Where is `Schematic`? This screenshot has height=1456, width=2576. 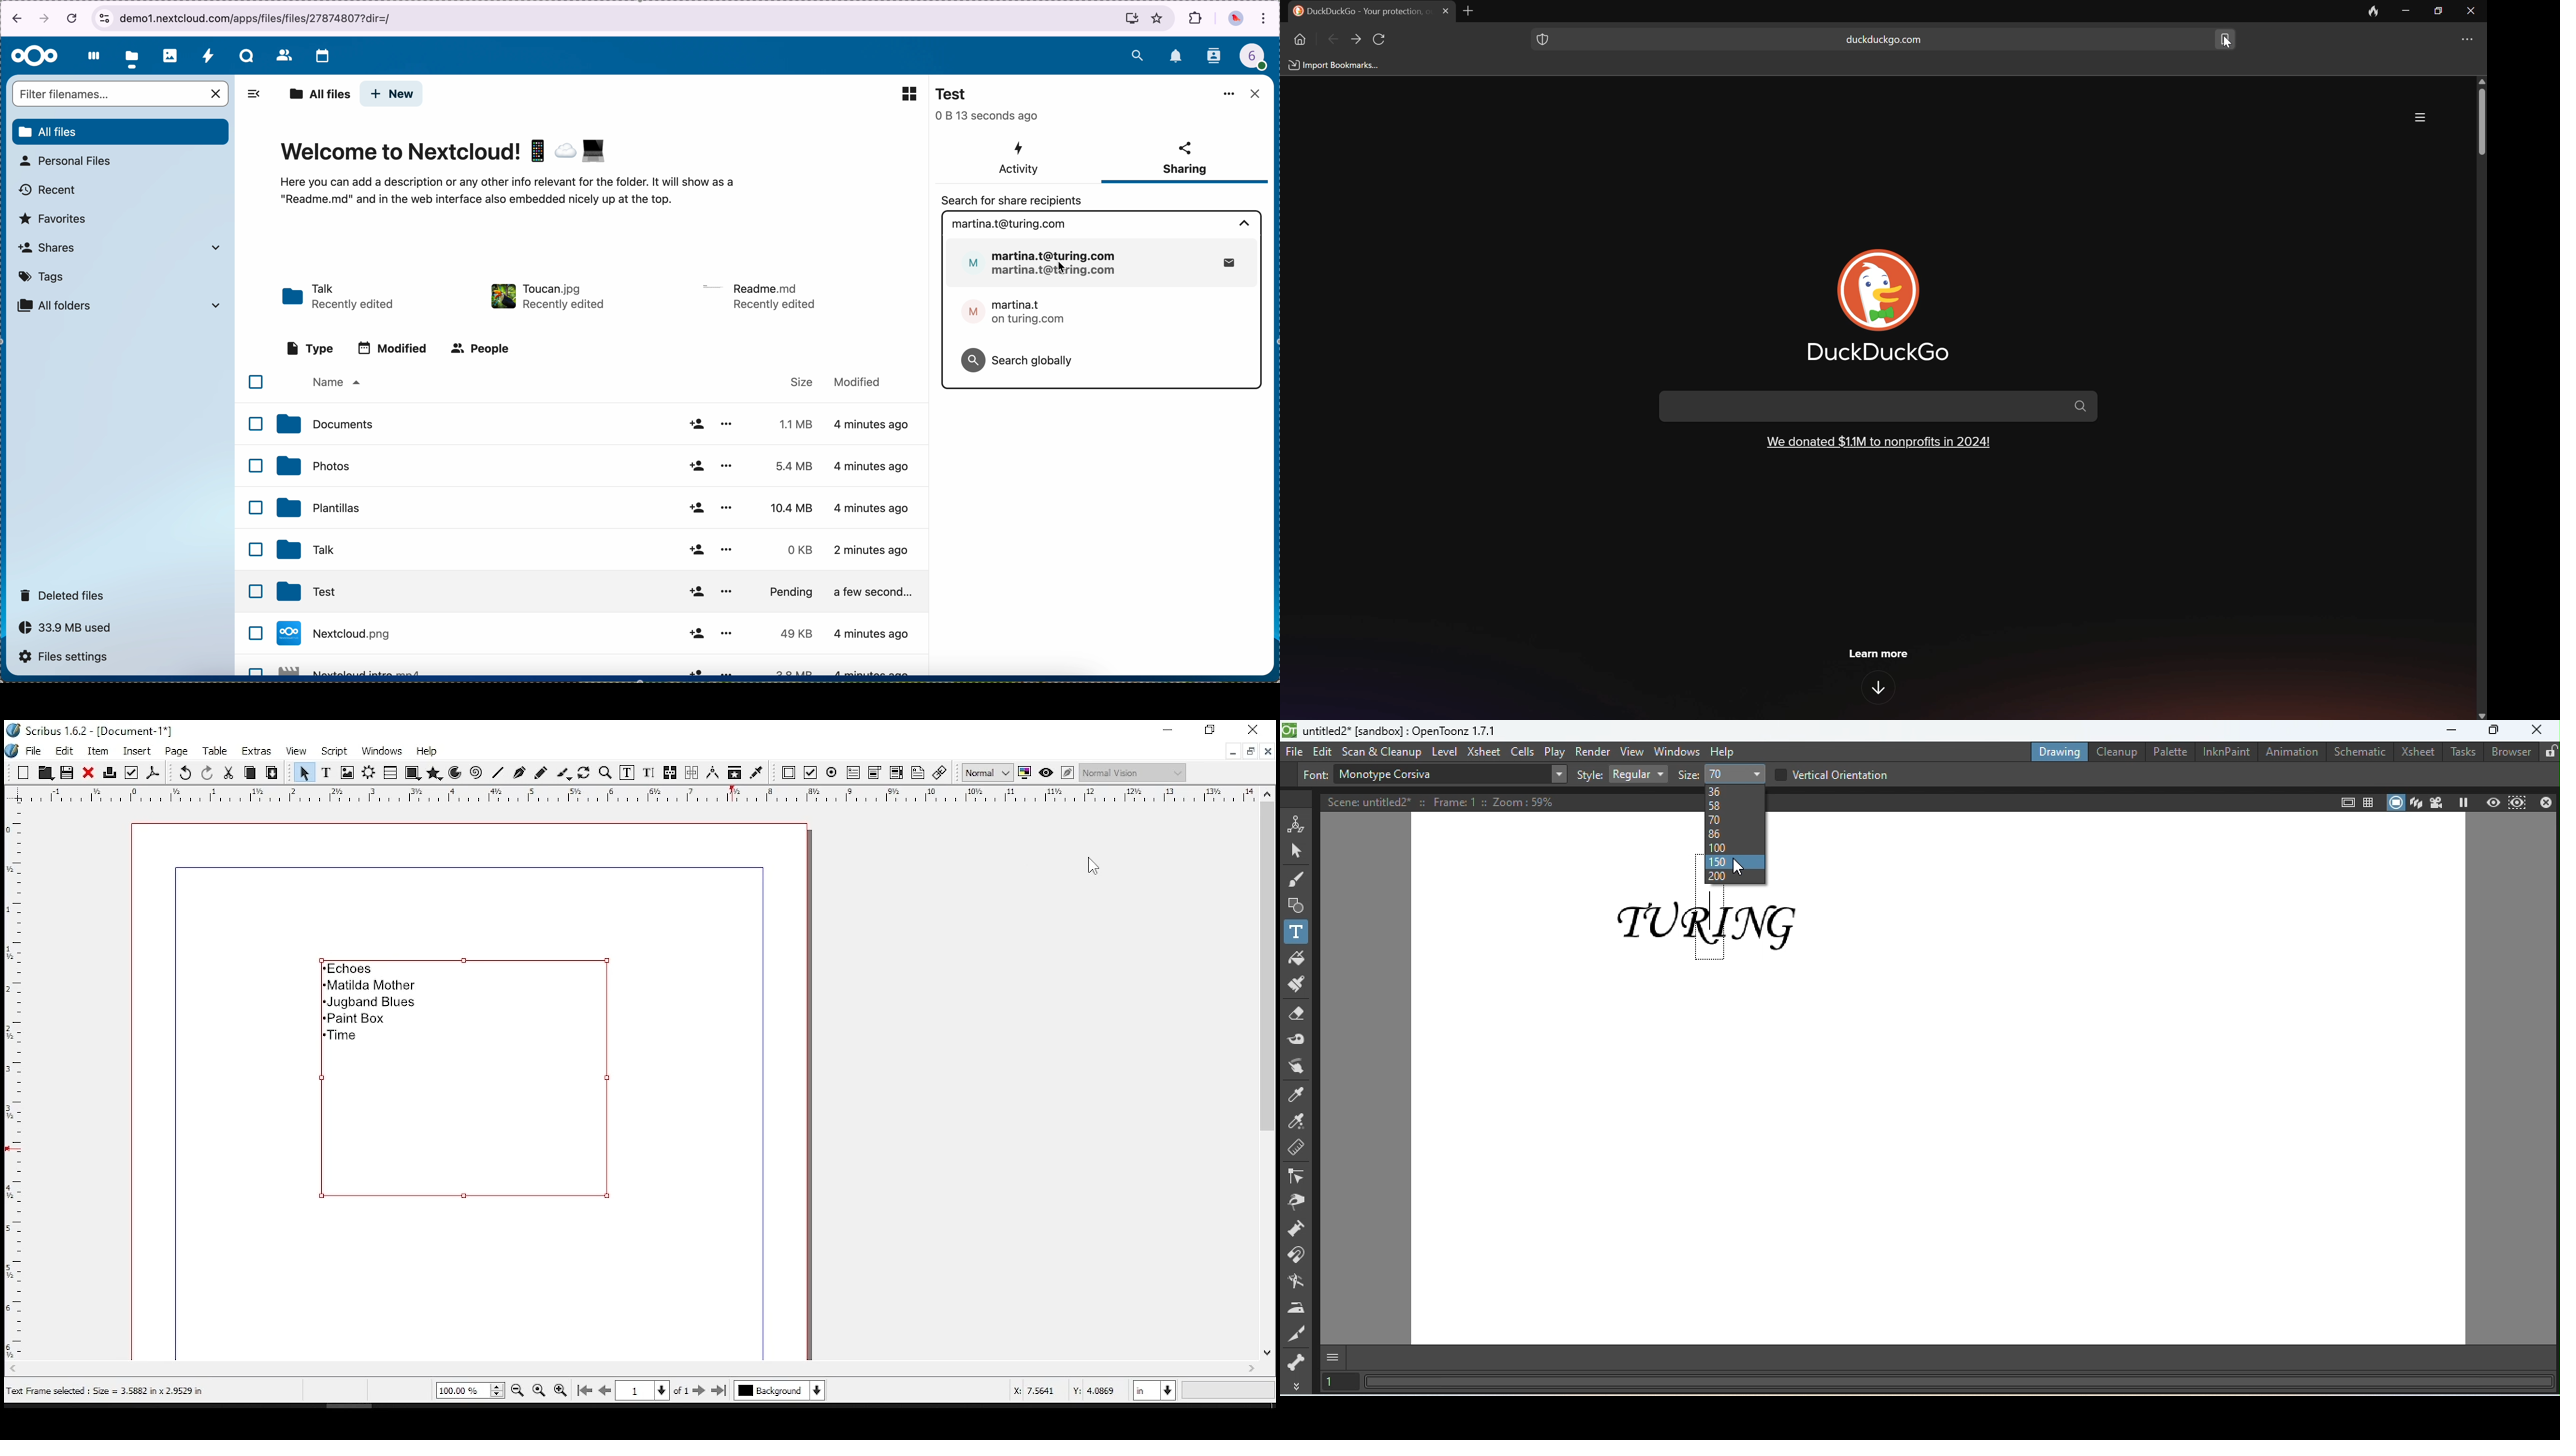
Schematic is located at coordinates (2356, 752).